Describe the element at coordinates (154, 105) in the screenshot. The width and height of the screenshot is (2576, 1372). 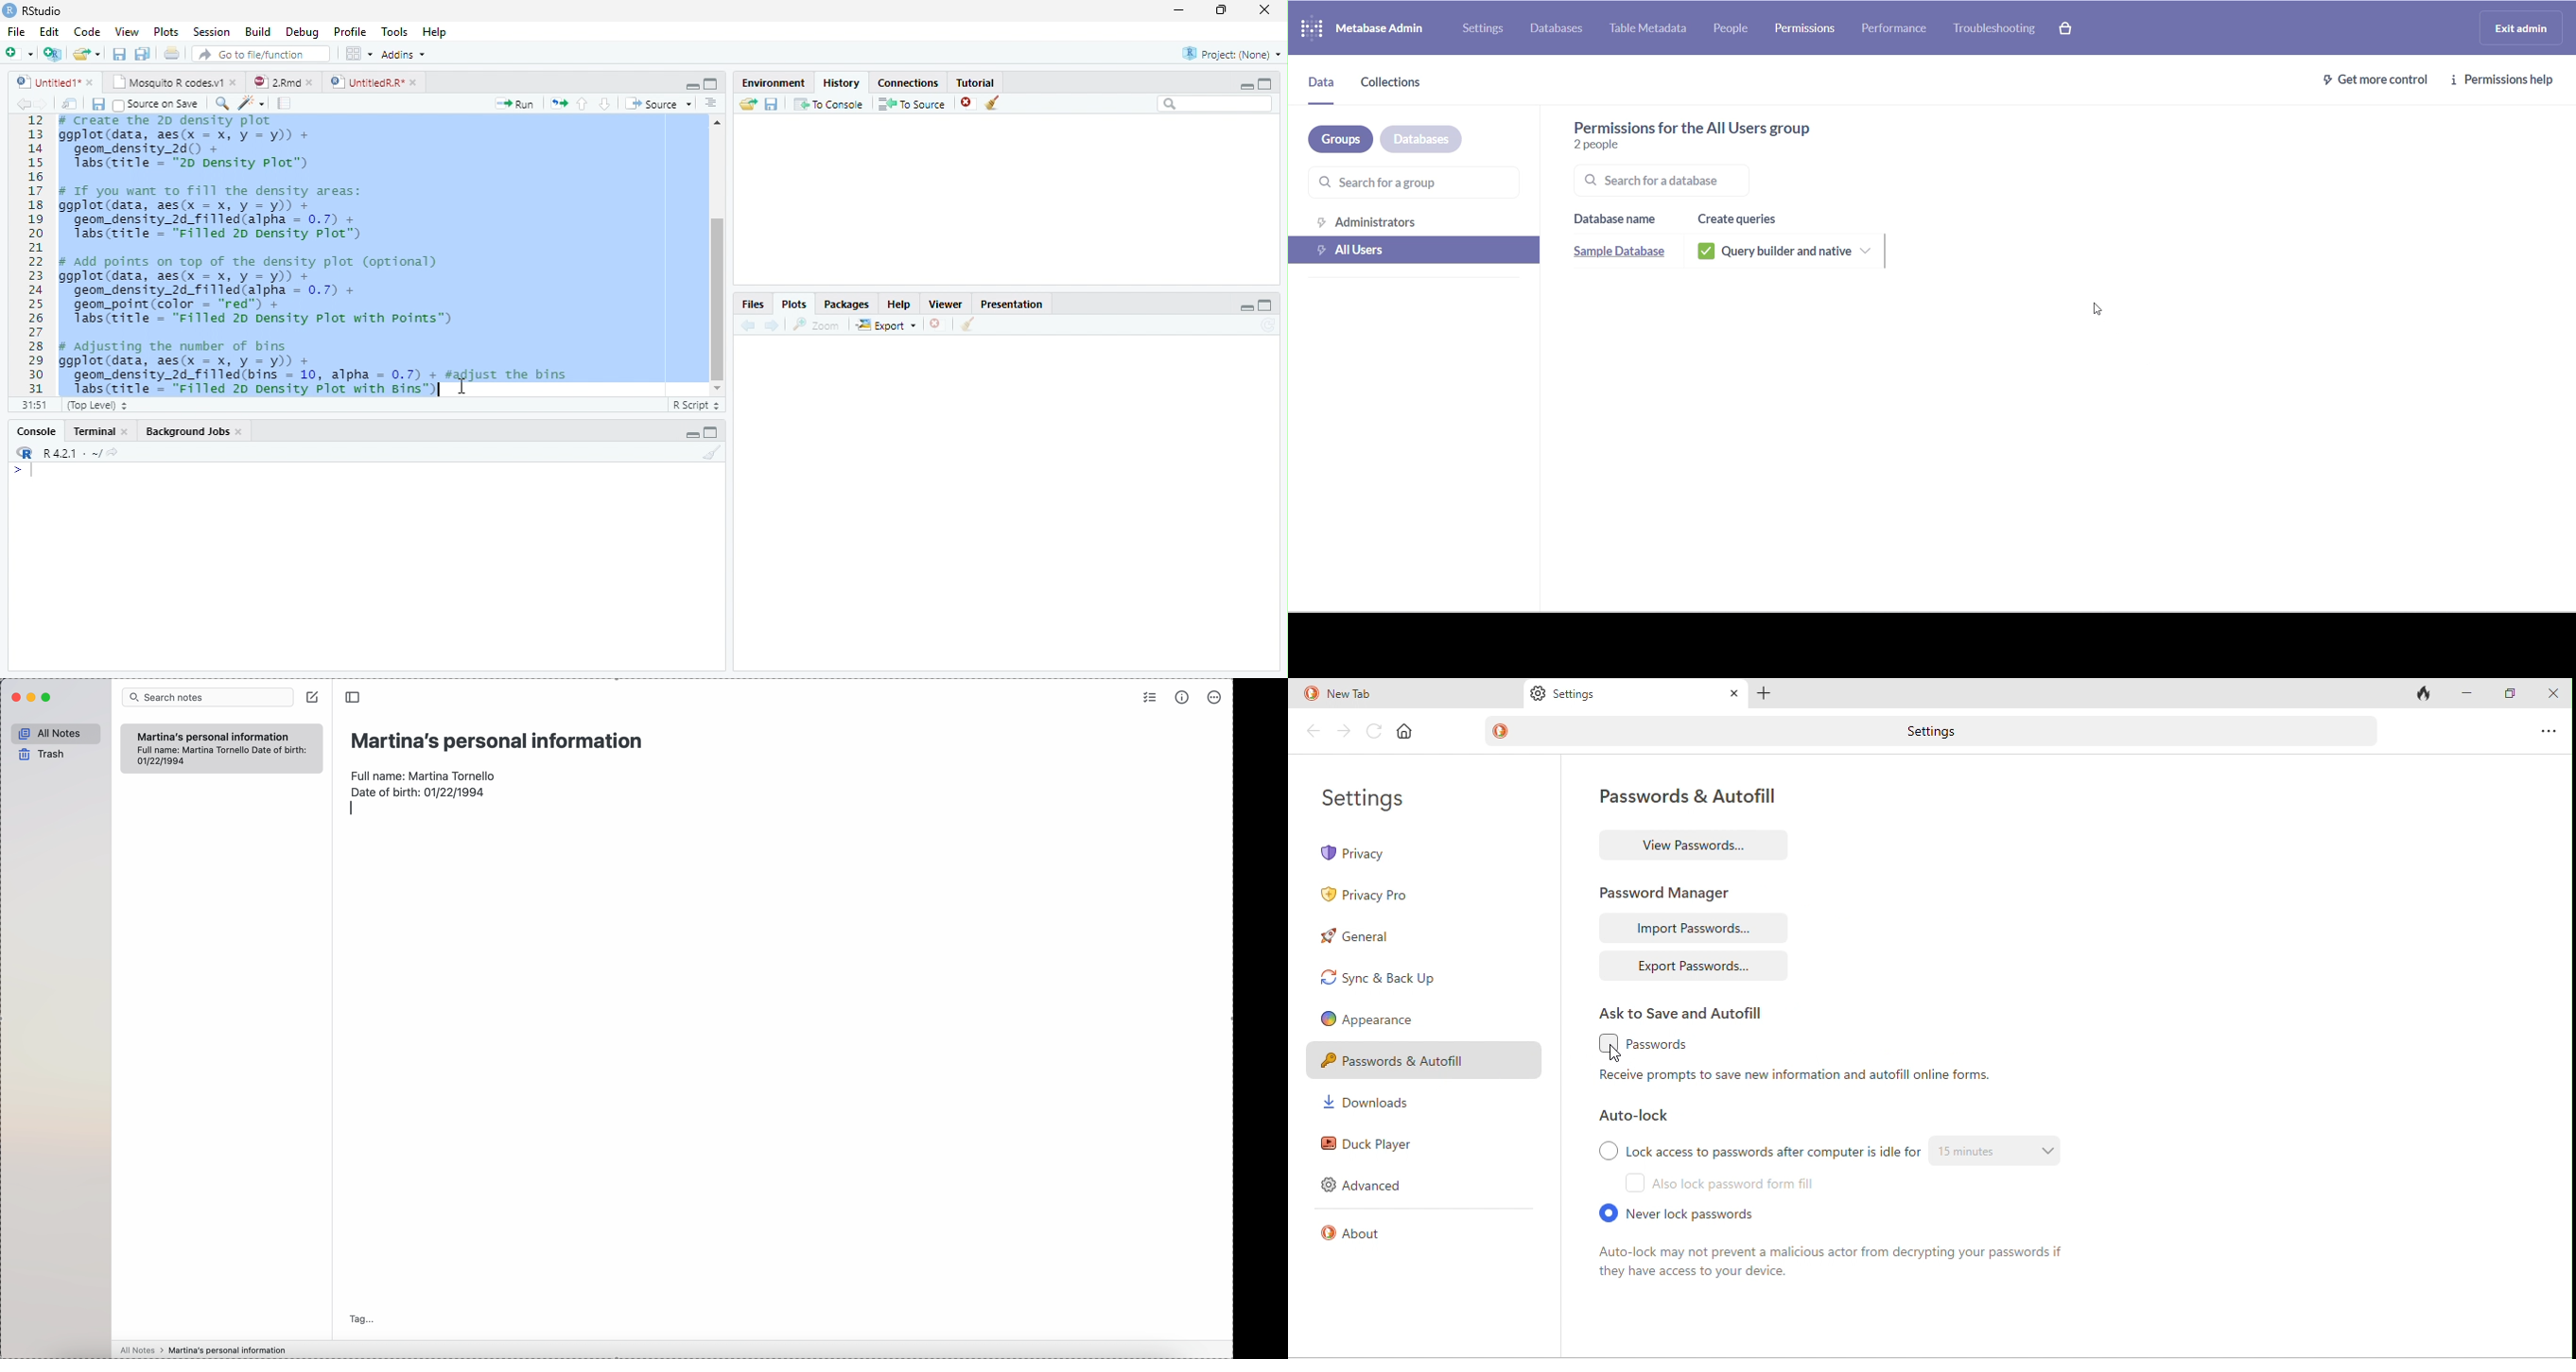
I see `Source on Save` at that location.